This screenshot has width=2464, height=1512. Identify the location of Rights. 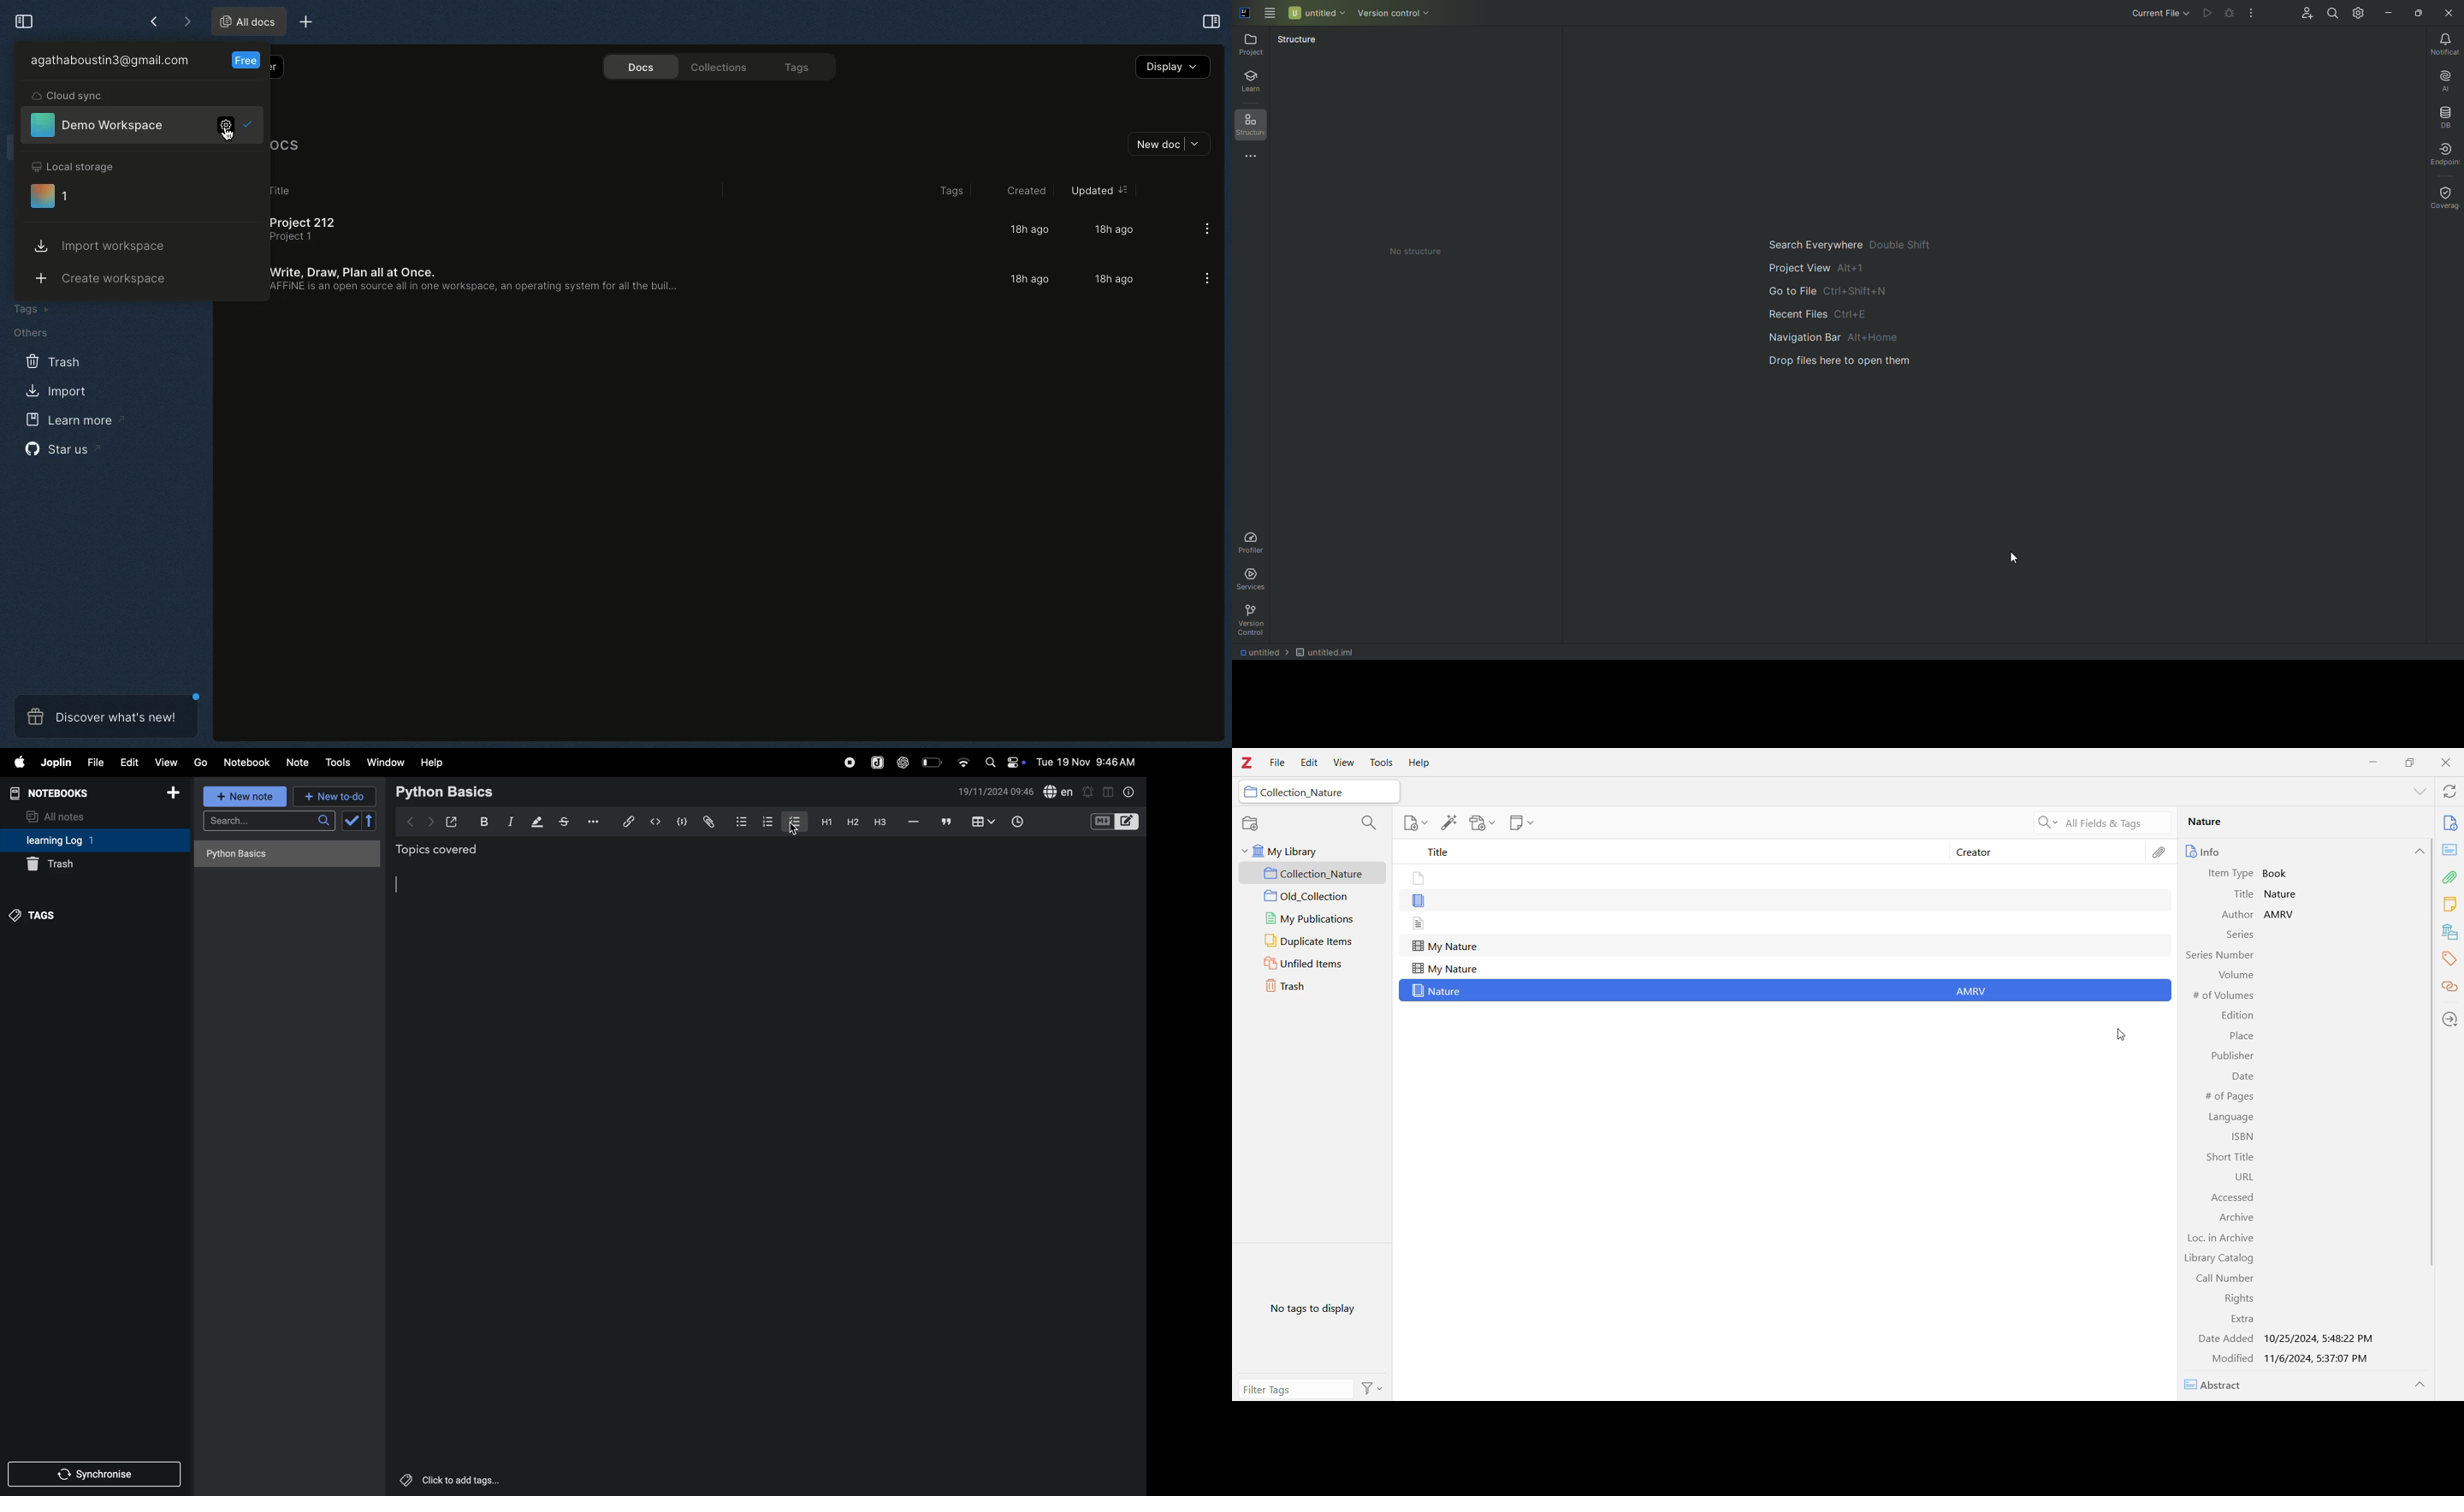
(2235, 1299).